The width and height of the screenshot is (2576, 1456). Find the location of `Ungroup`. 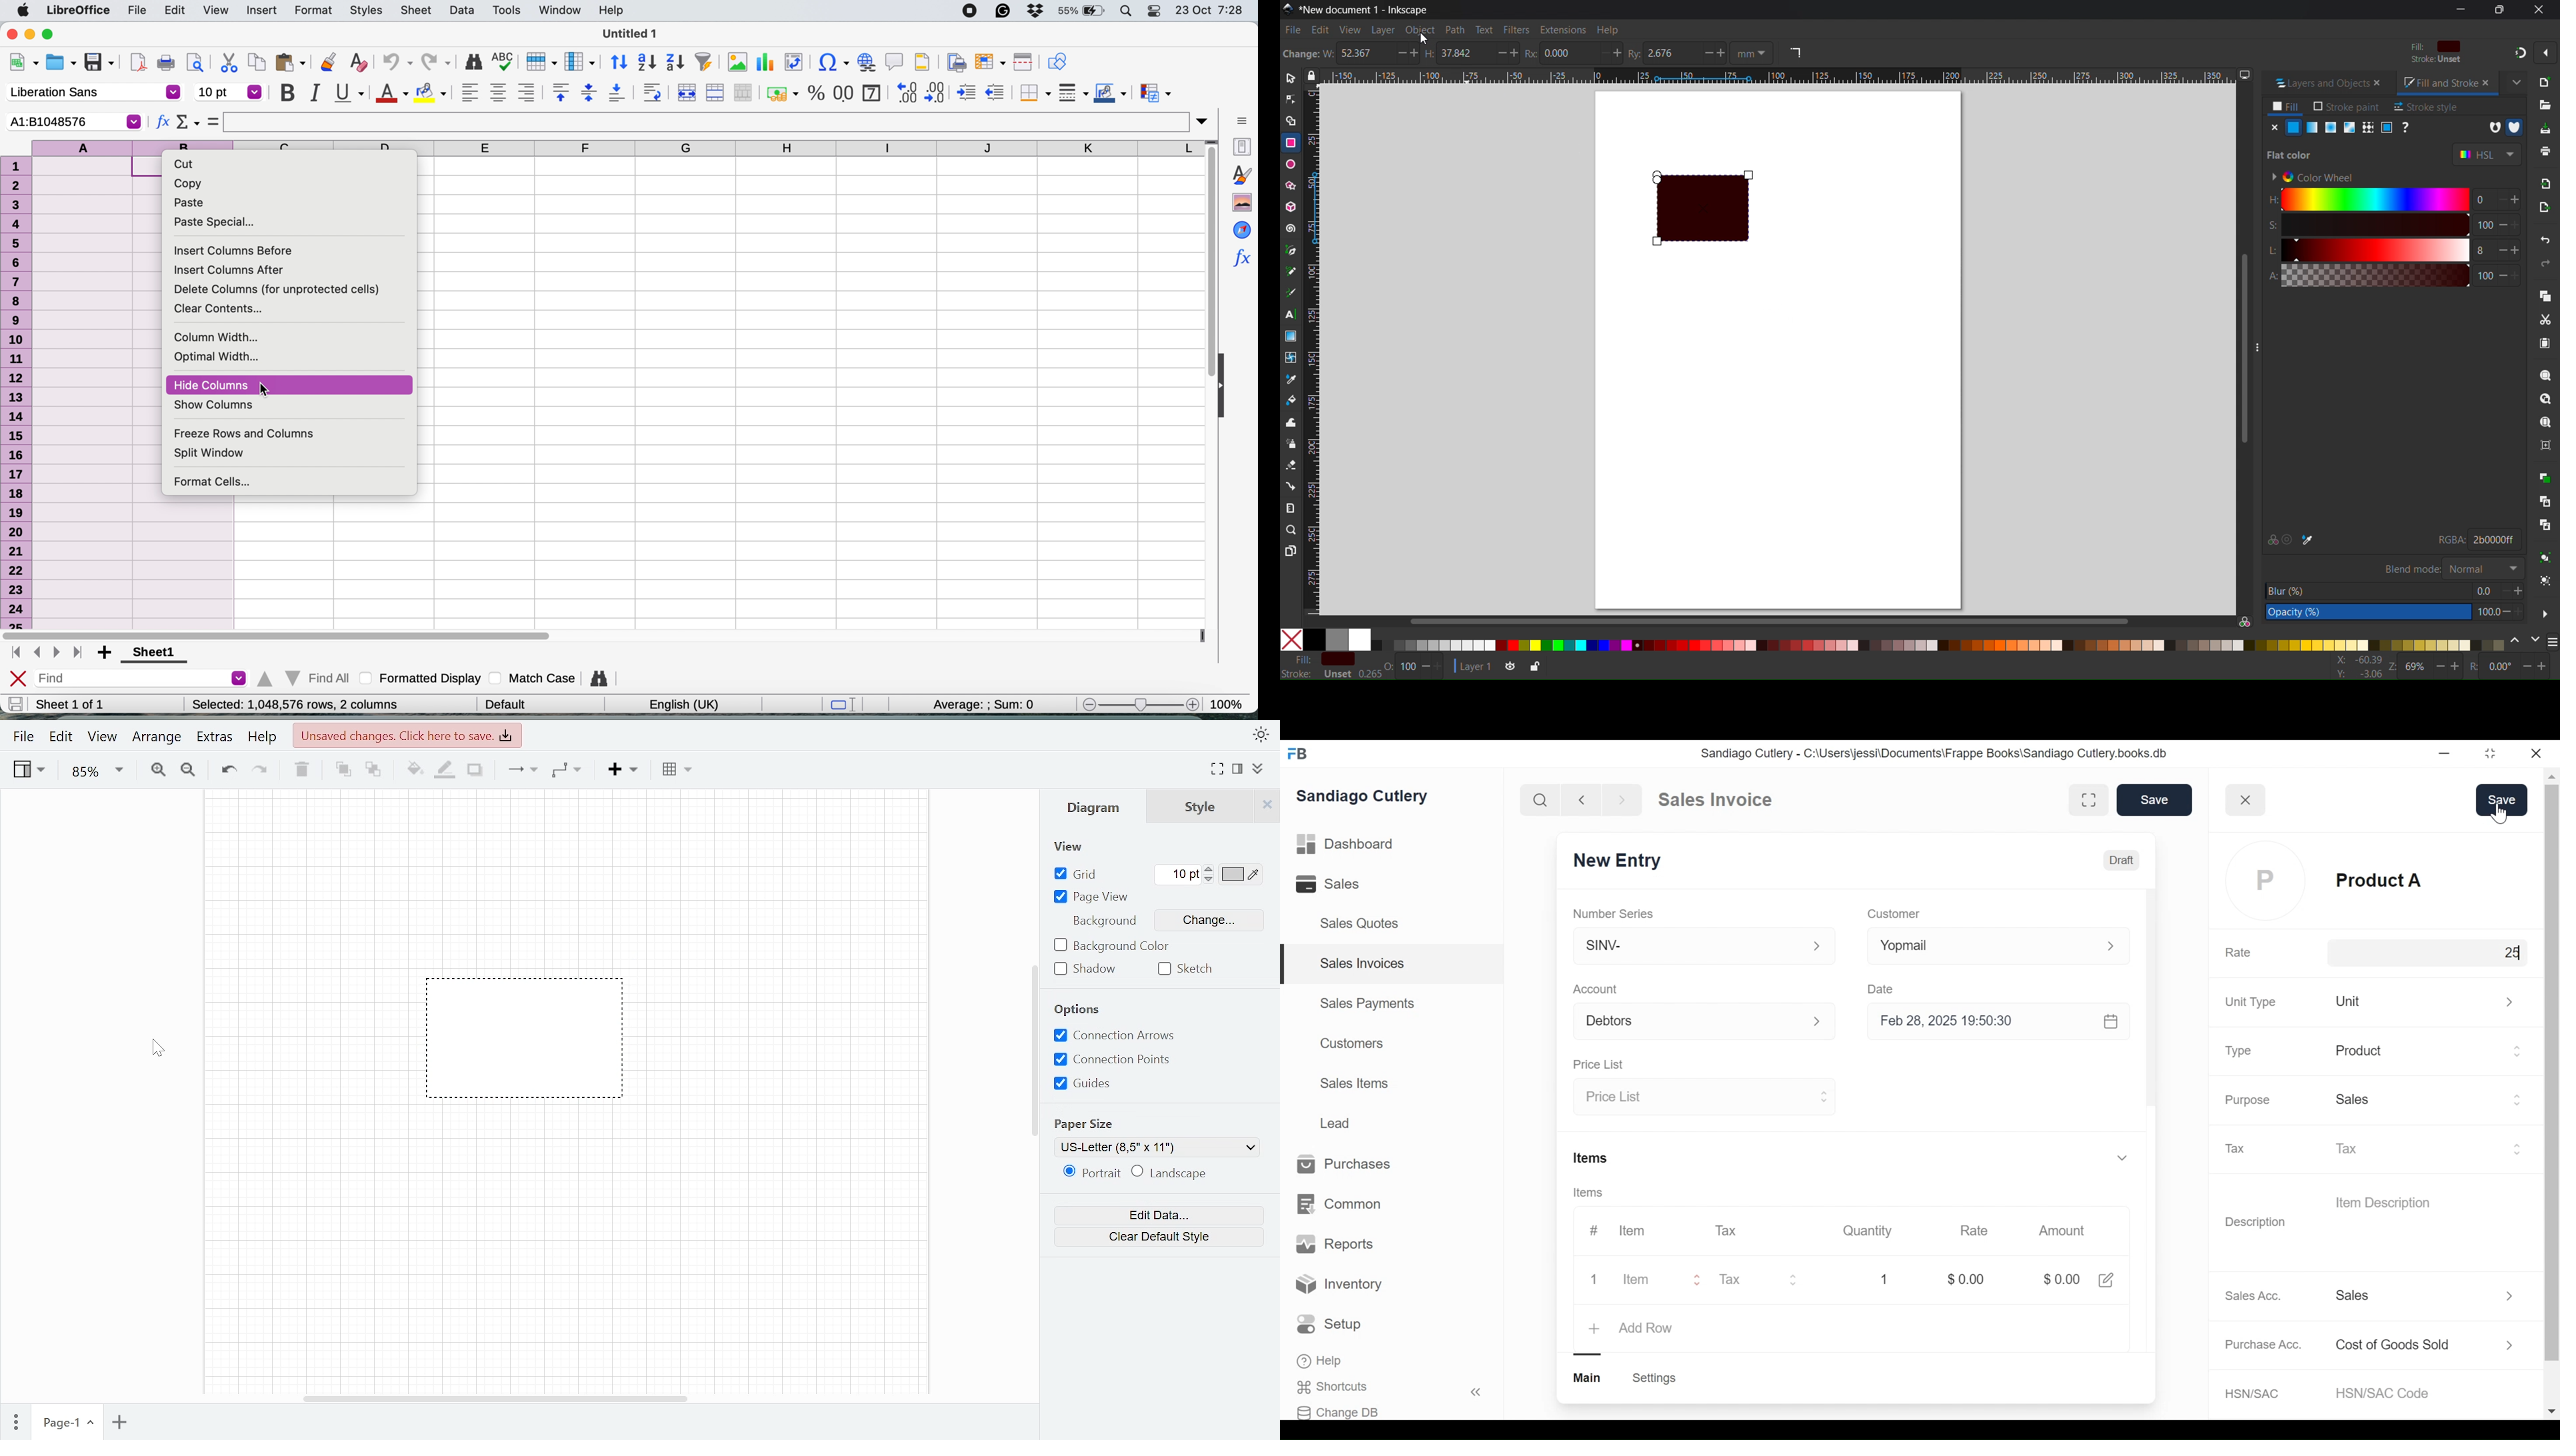

Ungroup is located at coordinates (2545, 582).